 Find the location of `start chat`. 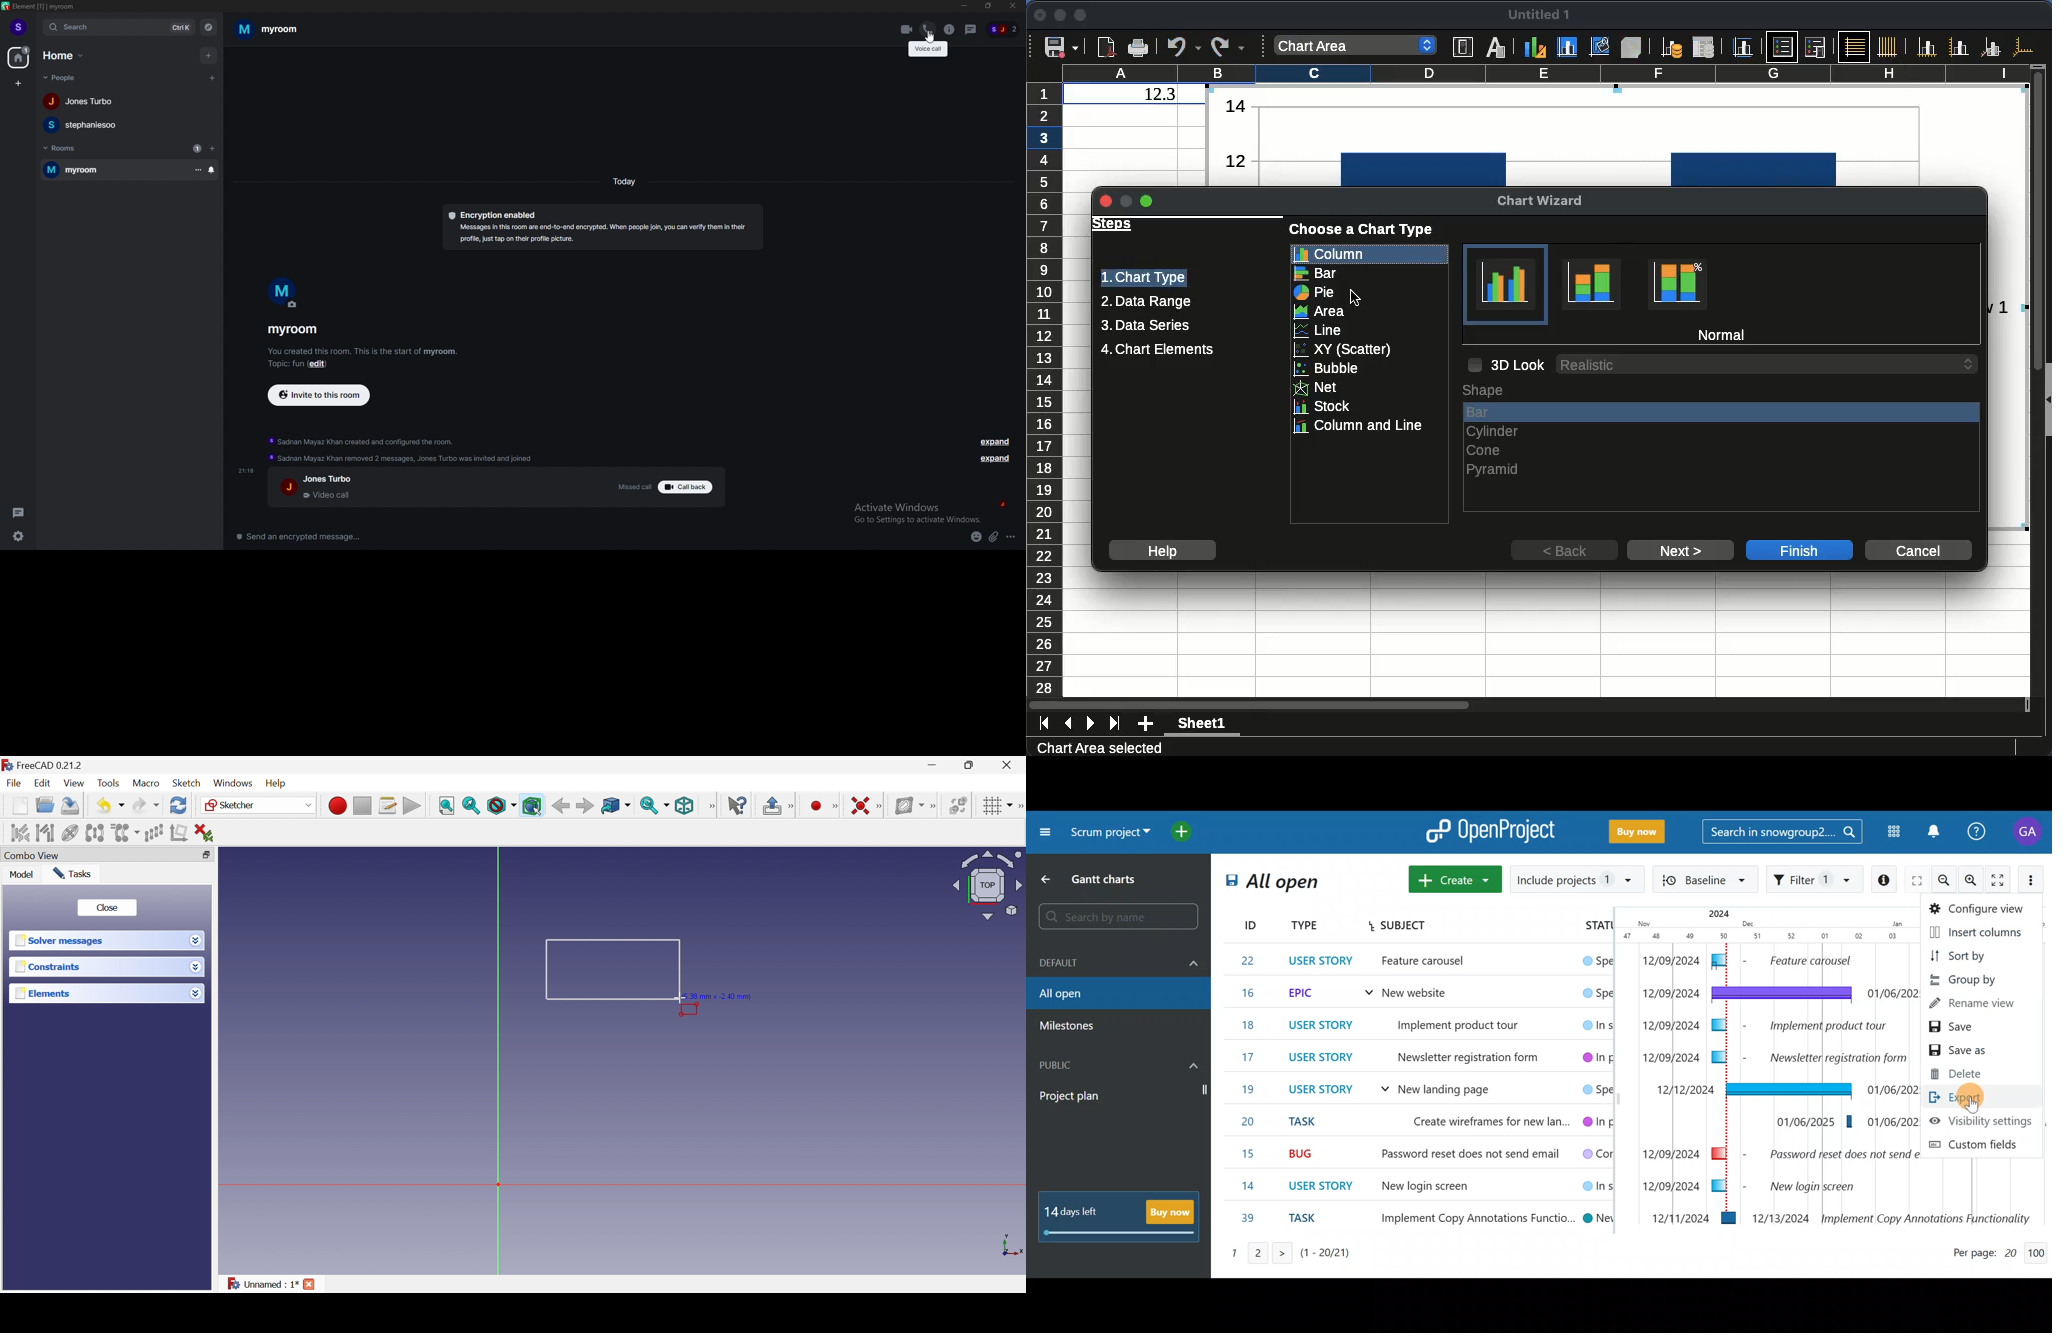

start chat is located at coordinates (213, 78).